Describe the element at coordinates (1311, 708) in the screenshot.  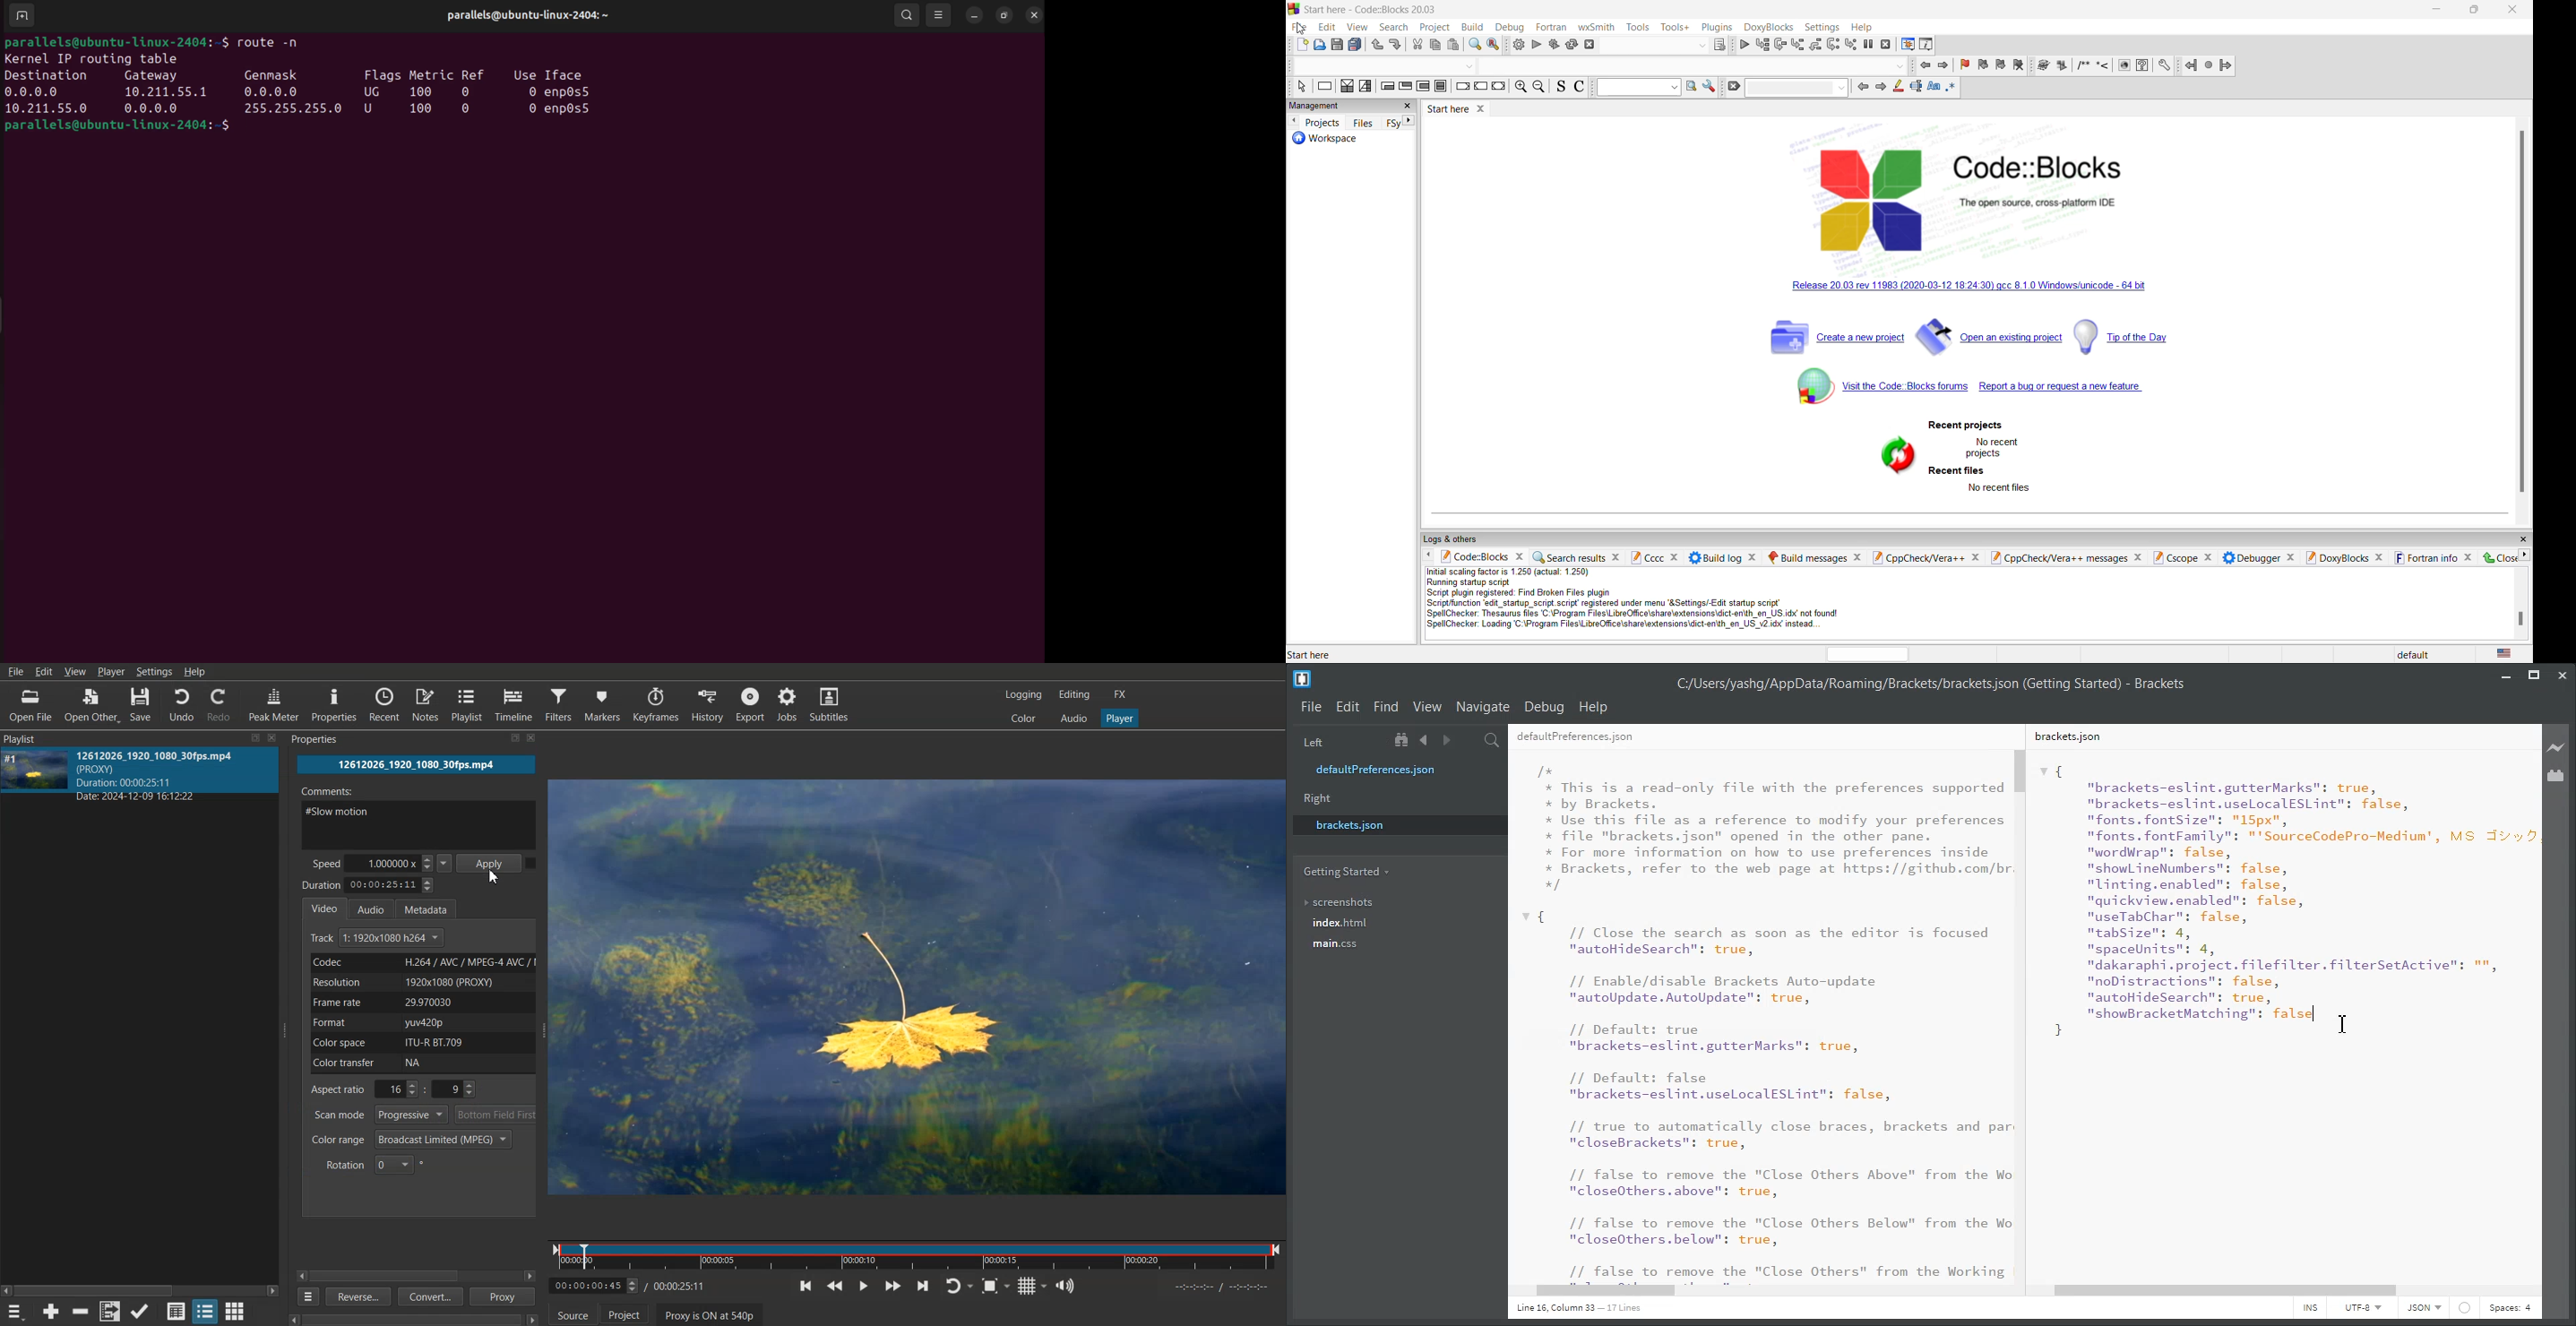
I see `File` at that location.